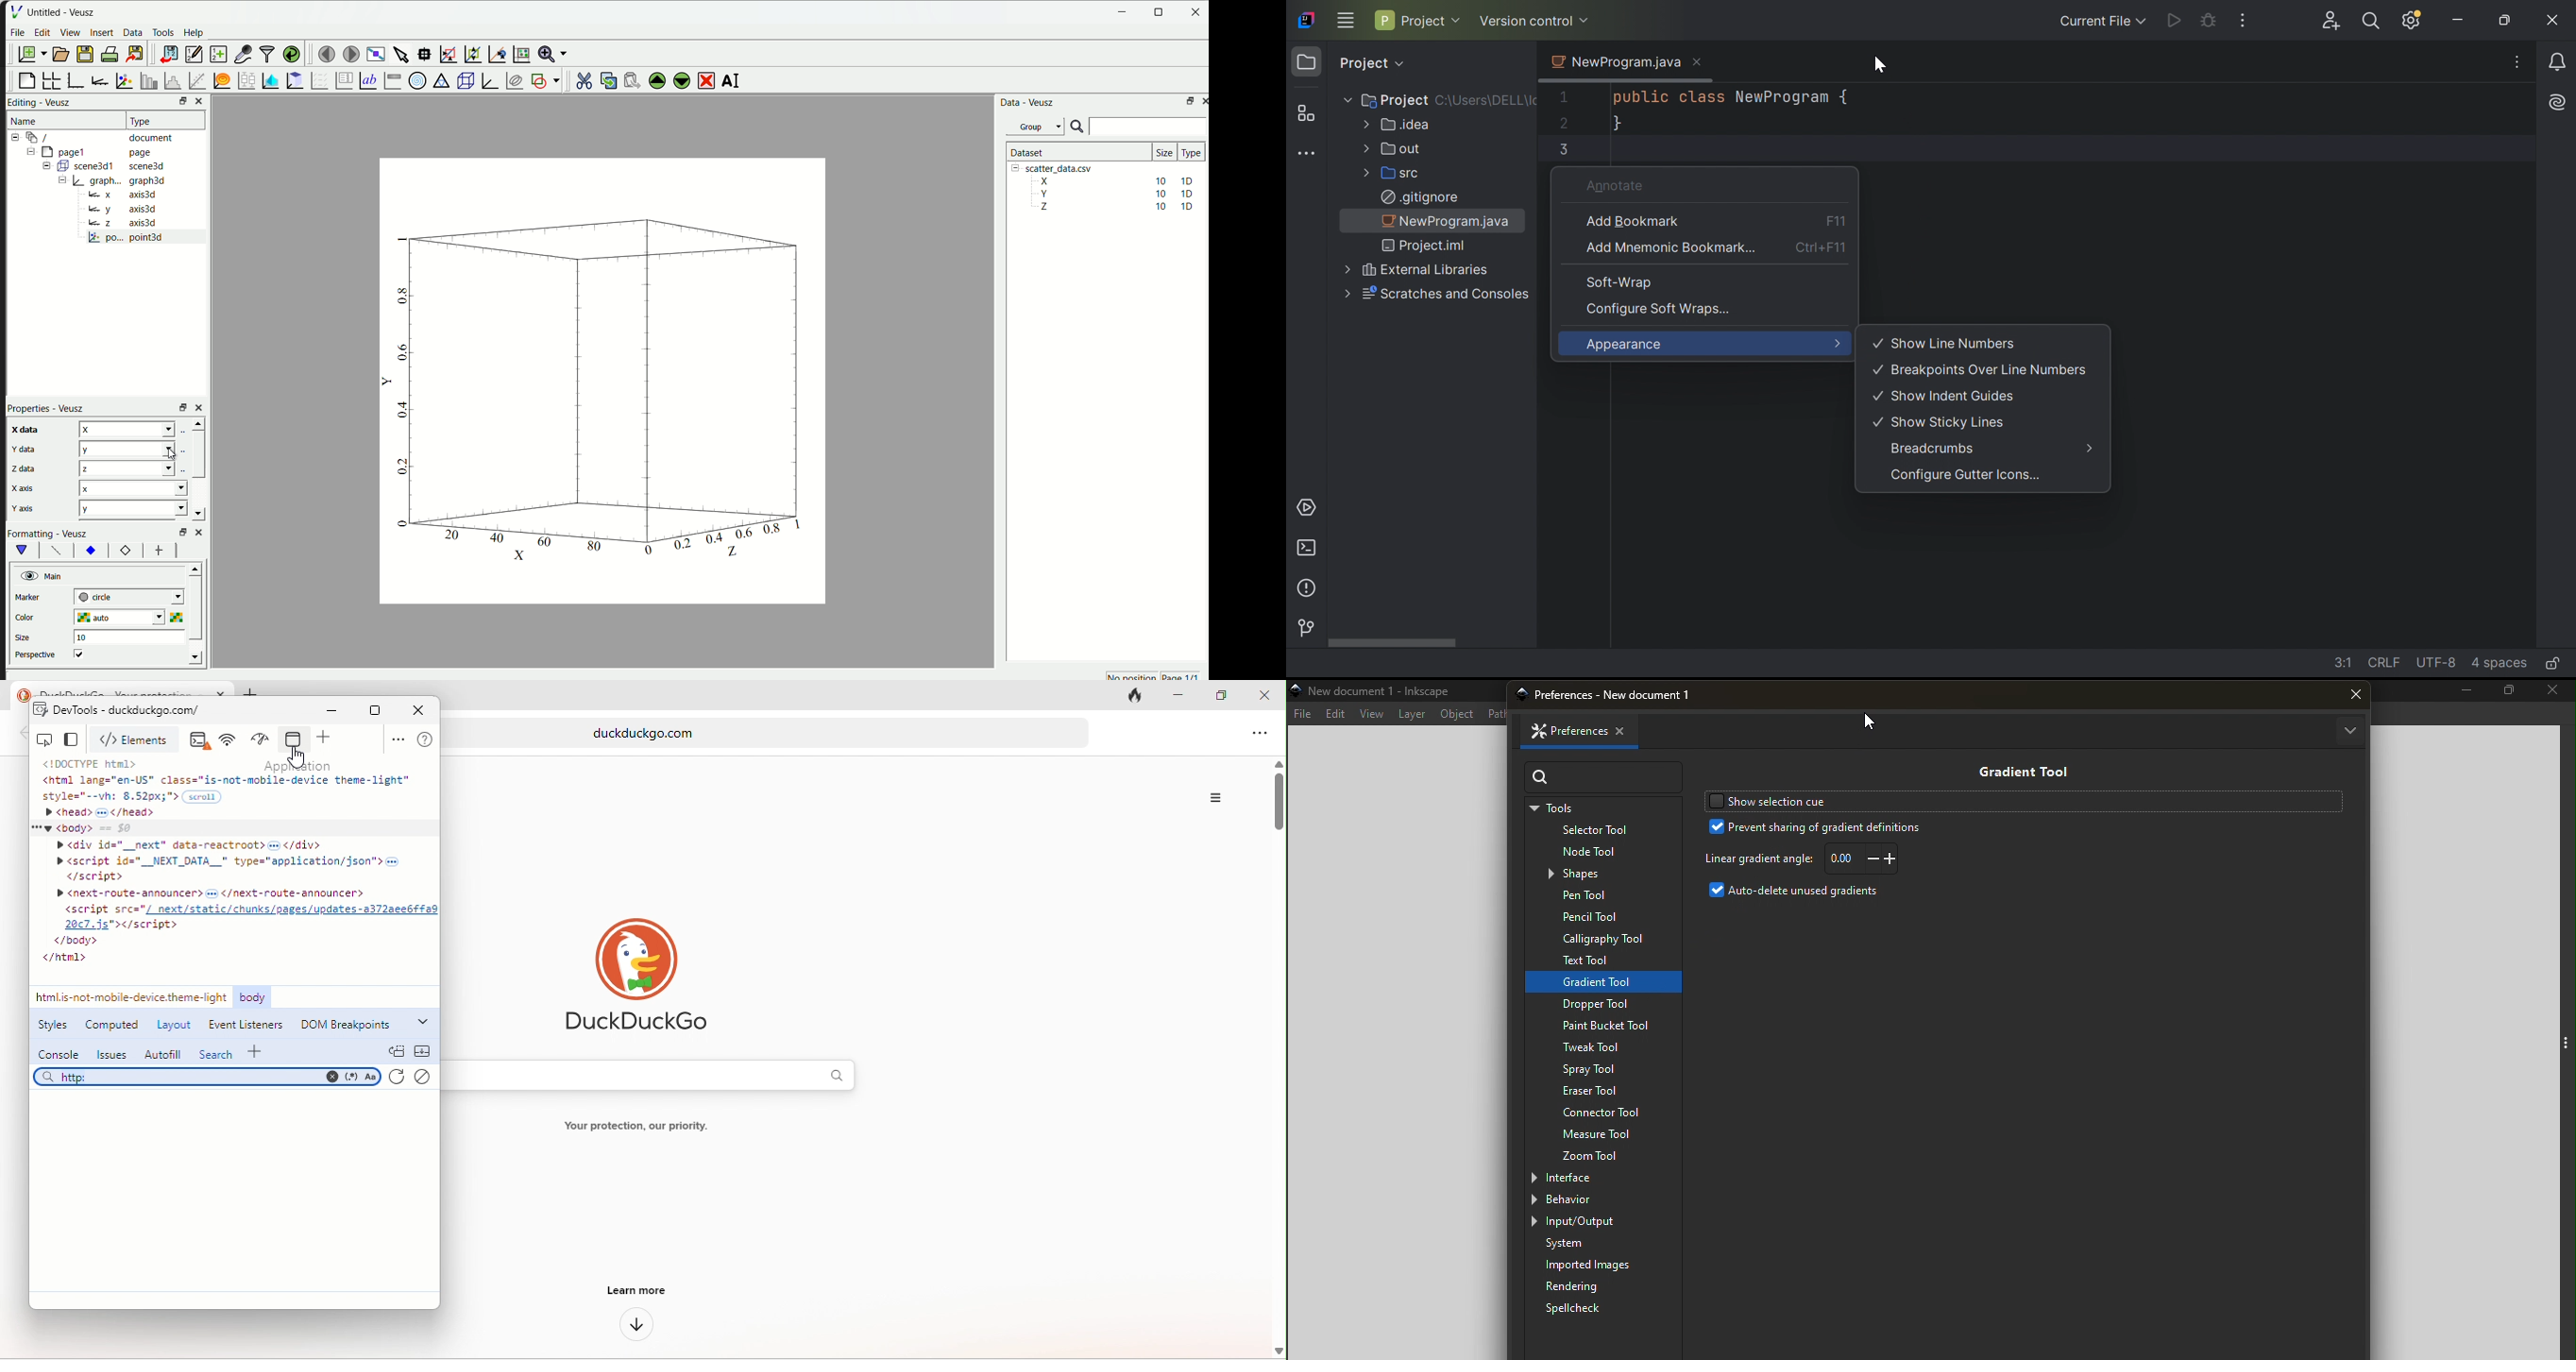 The width and height of the screenshot is (2576, 1372). What do you see at coordinates (1171, 696) in the screenshot?
I see `minimize` at bounding box center [1171, 696].